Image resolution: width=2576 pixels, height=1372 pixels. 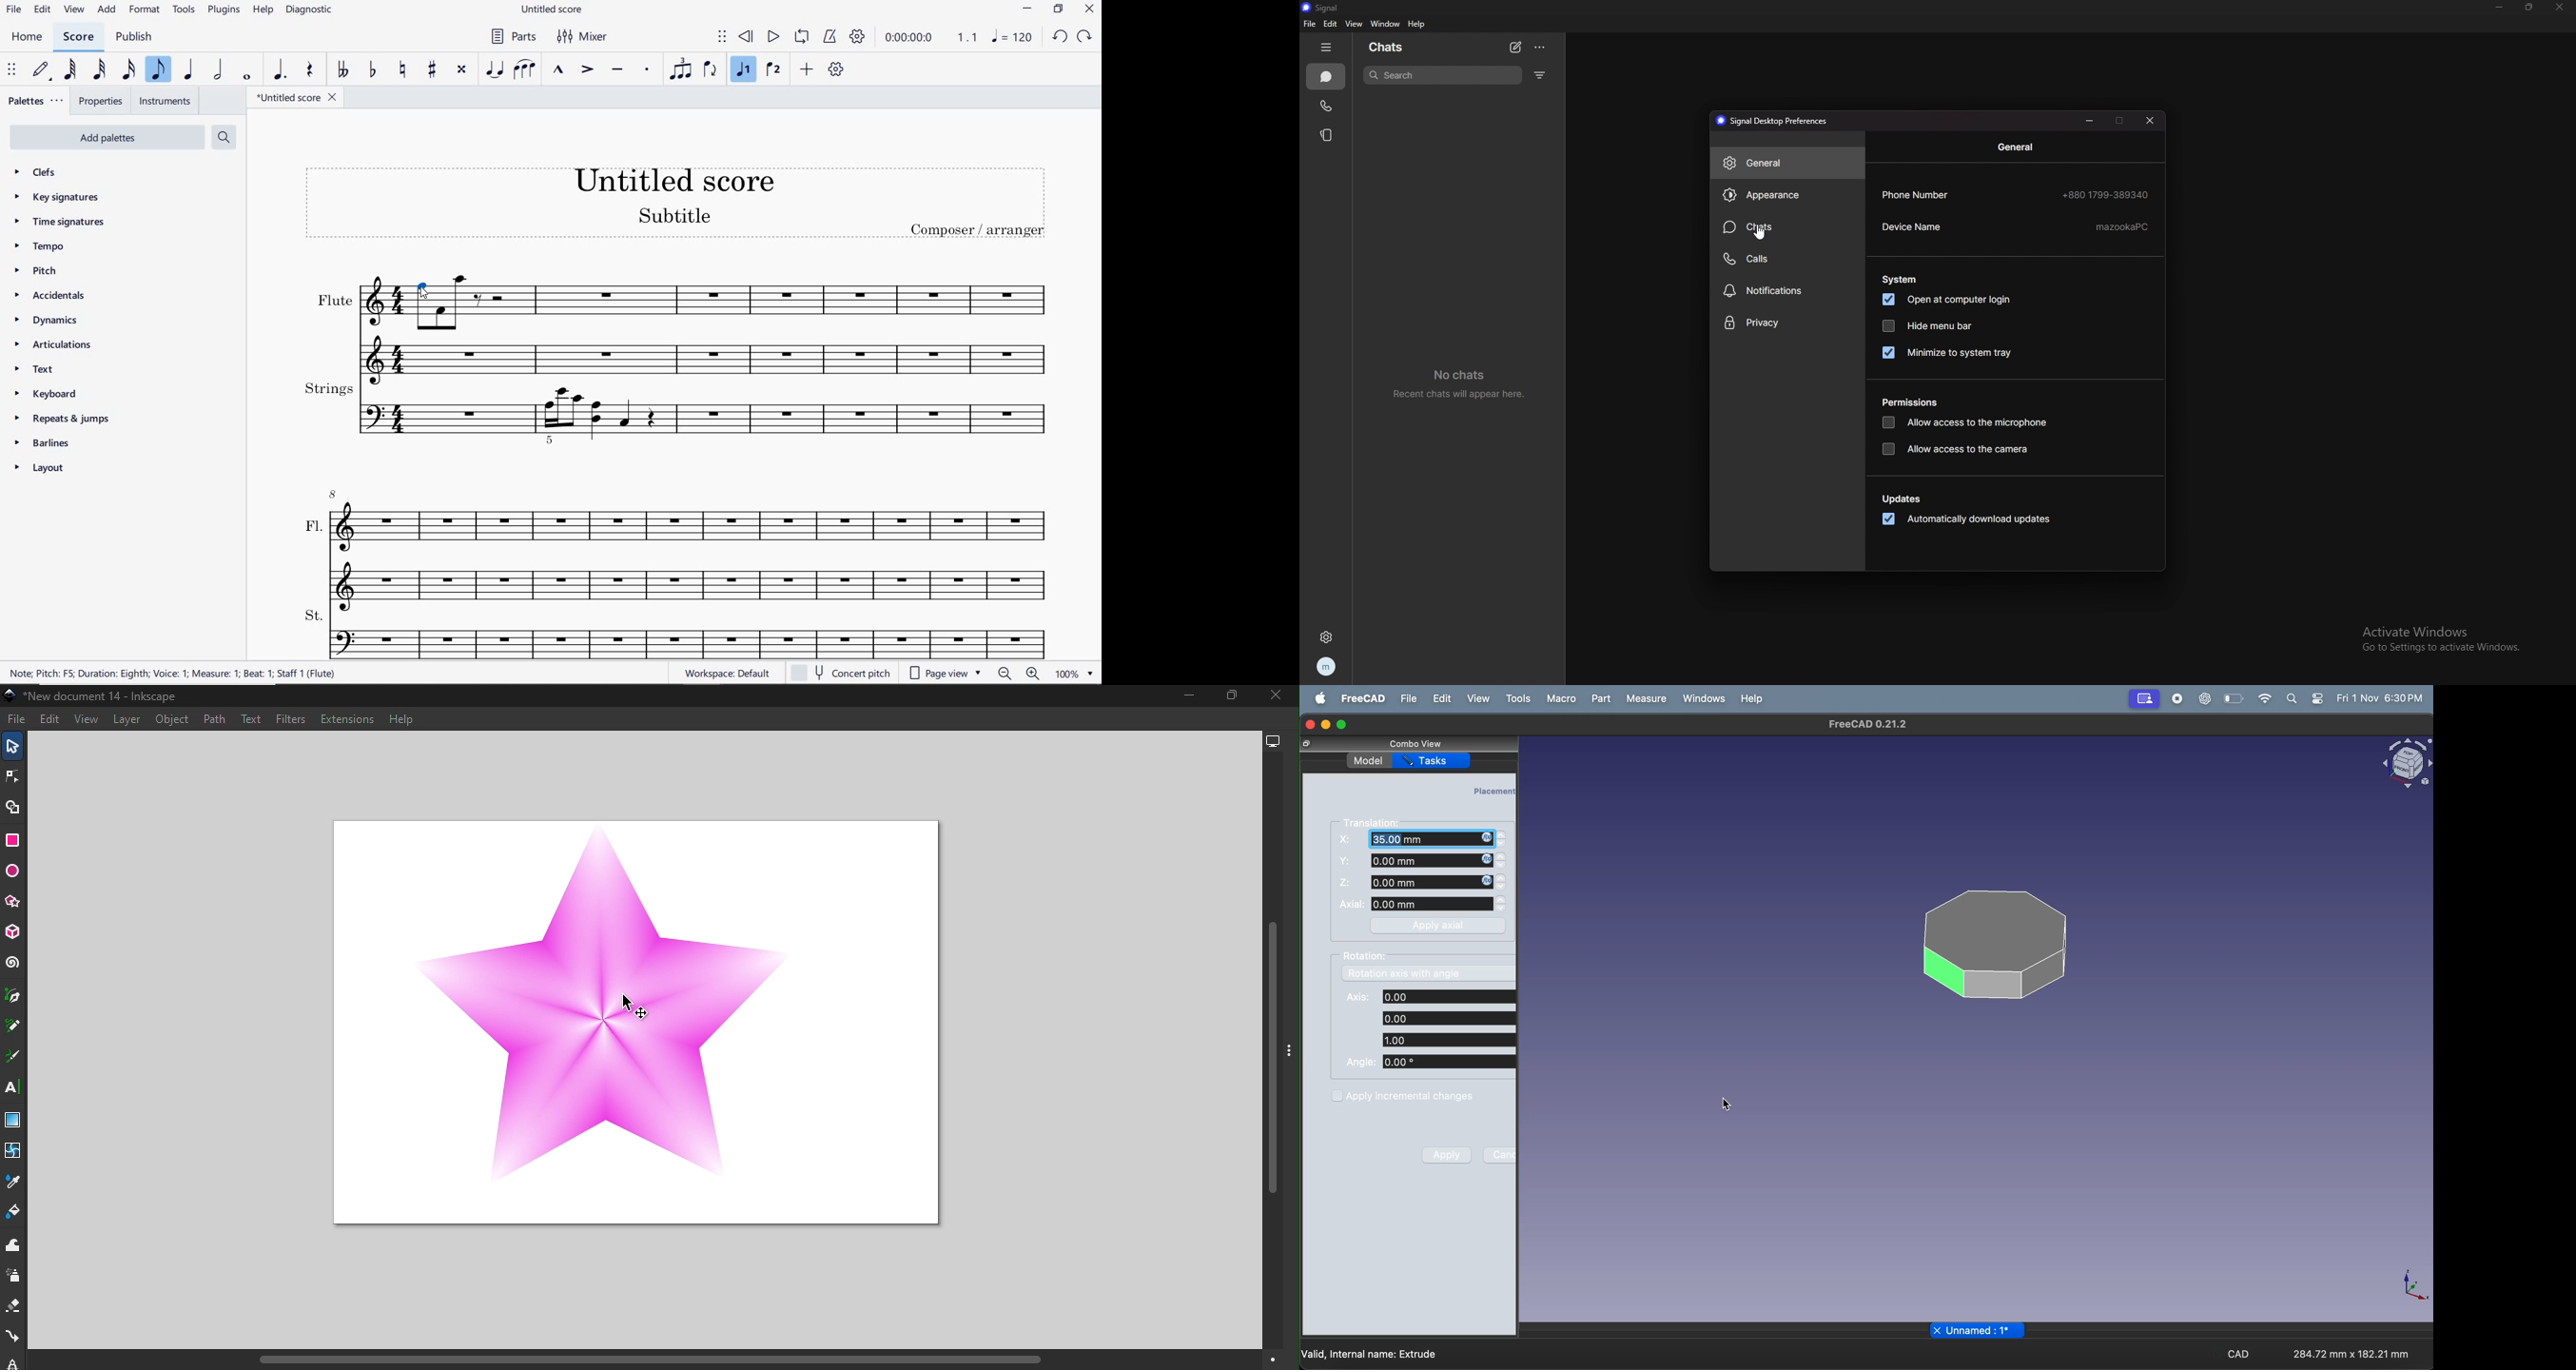 What do you see at coordinates (1059, 9) in the screenshot?
I see `restore down` at bounding box center [1059, 9].